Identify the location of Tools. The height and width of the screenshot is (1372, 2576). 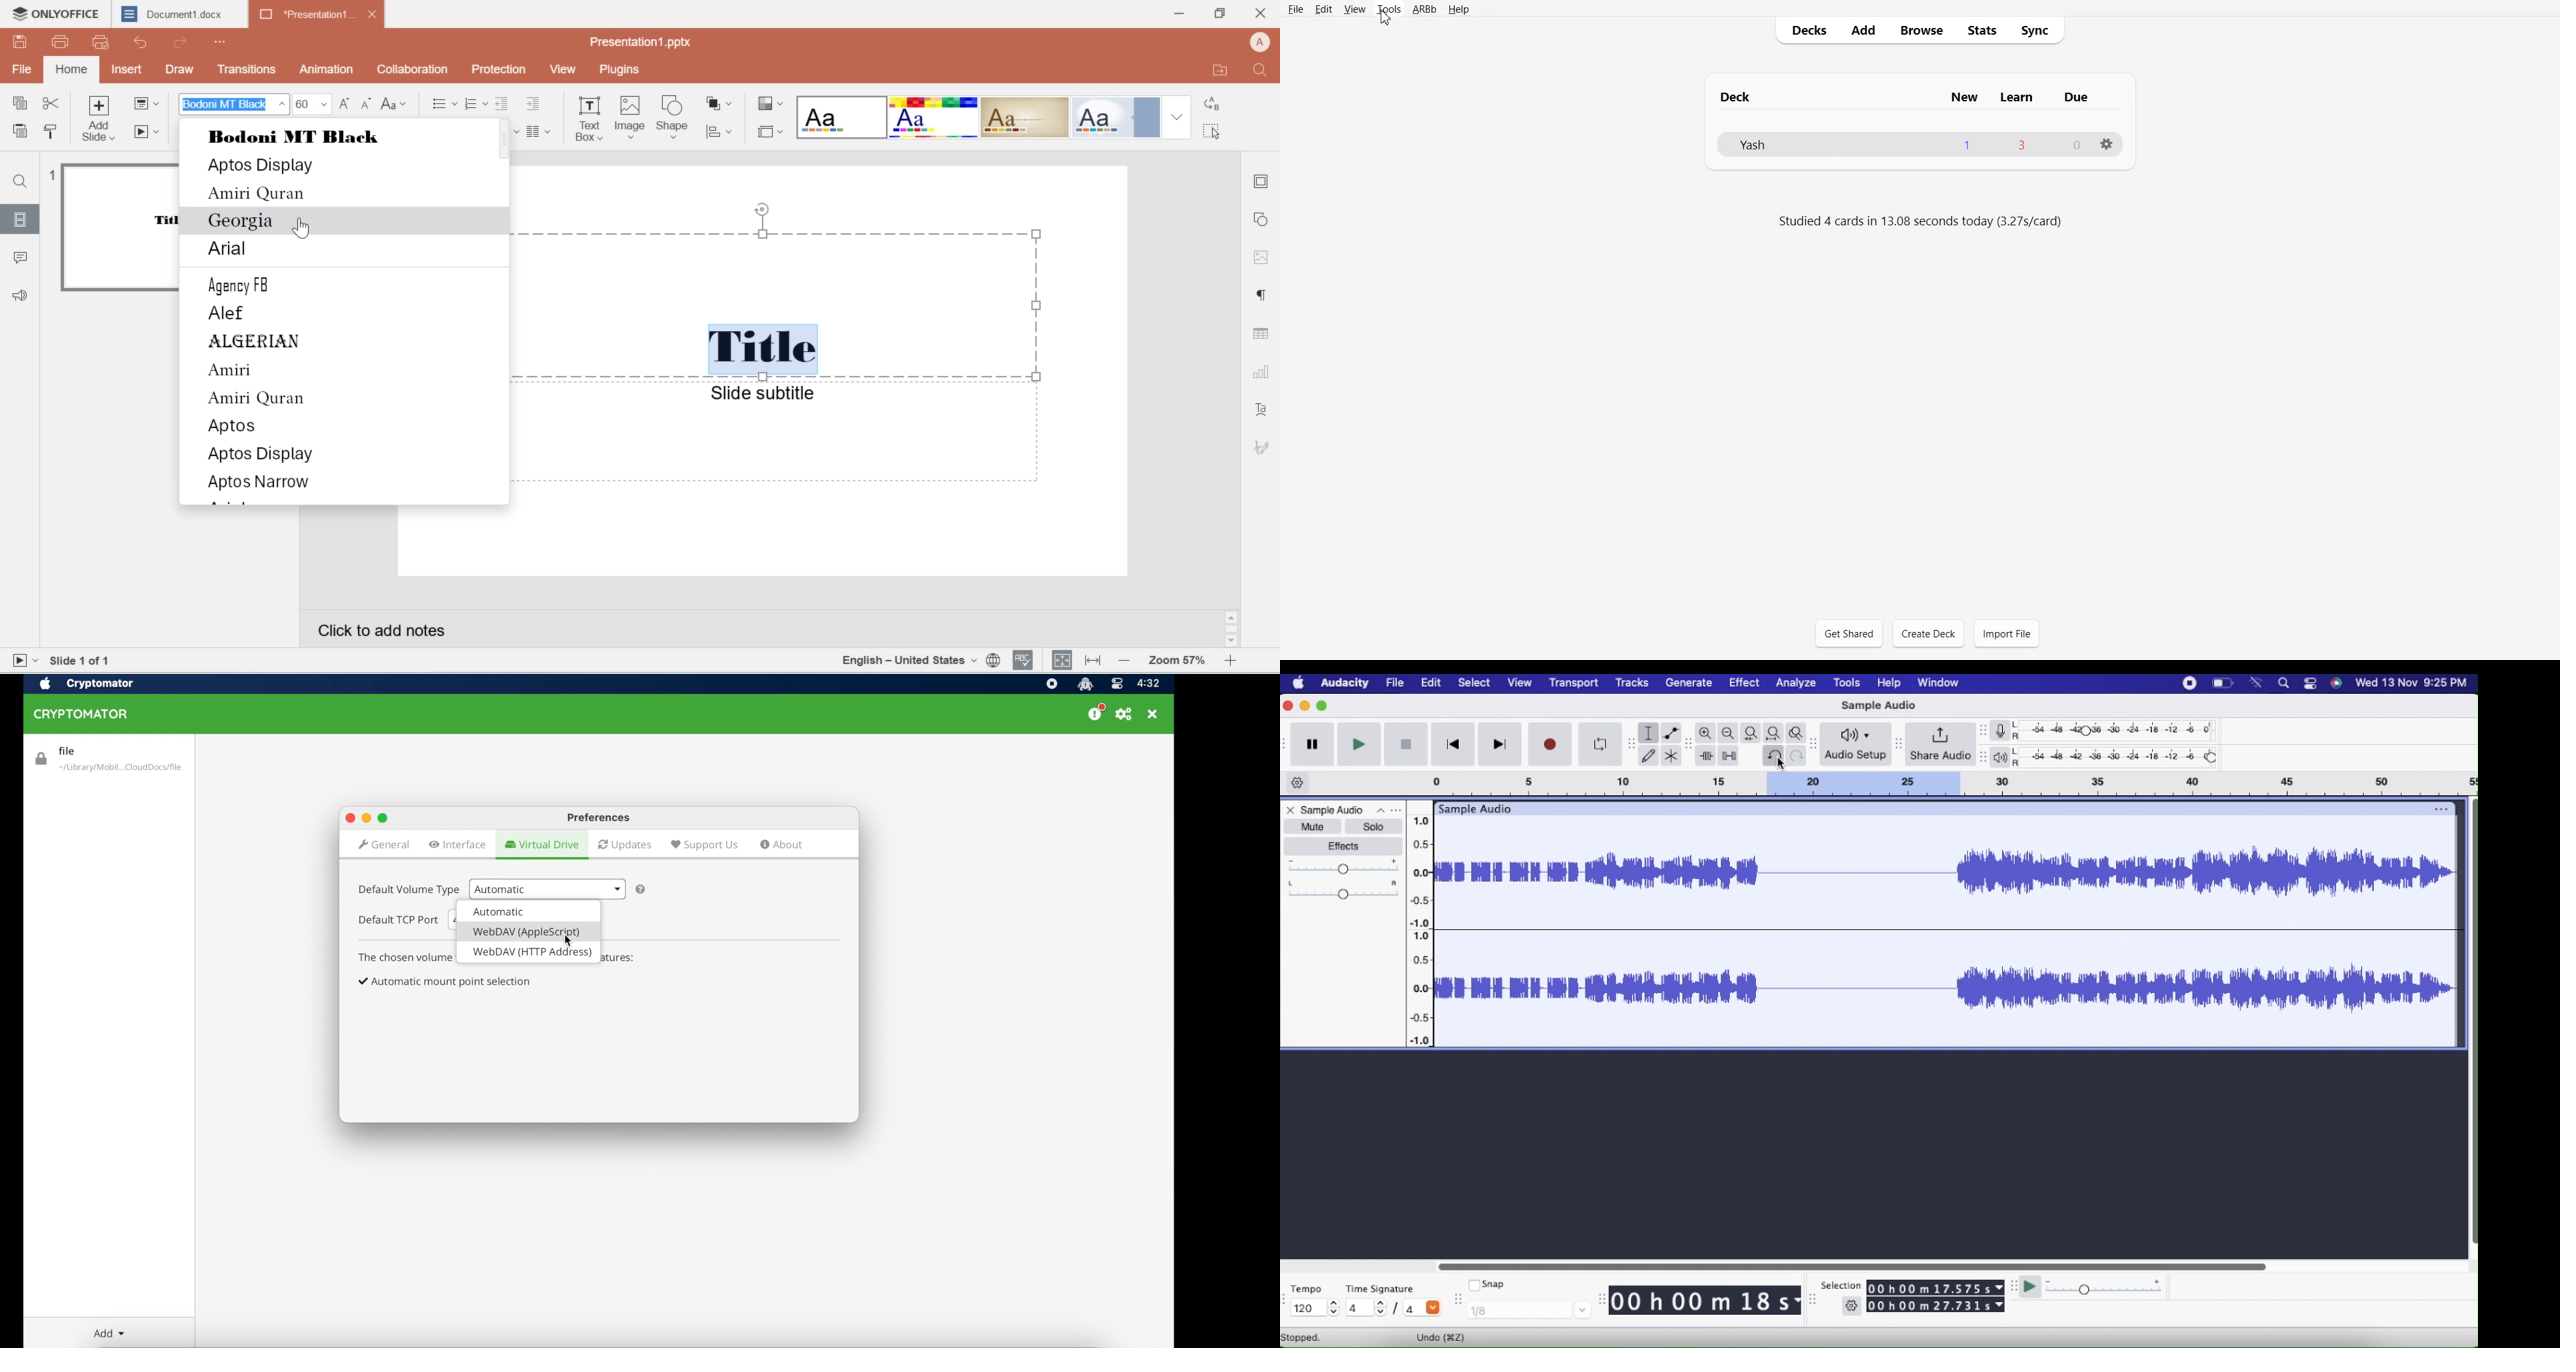
(1848, 685).